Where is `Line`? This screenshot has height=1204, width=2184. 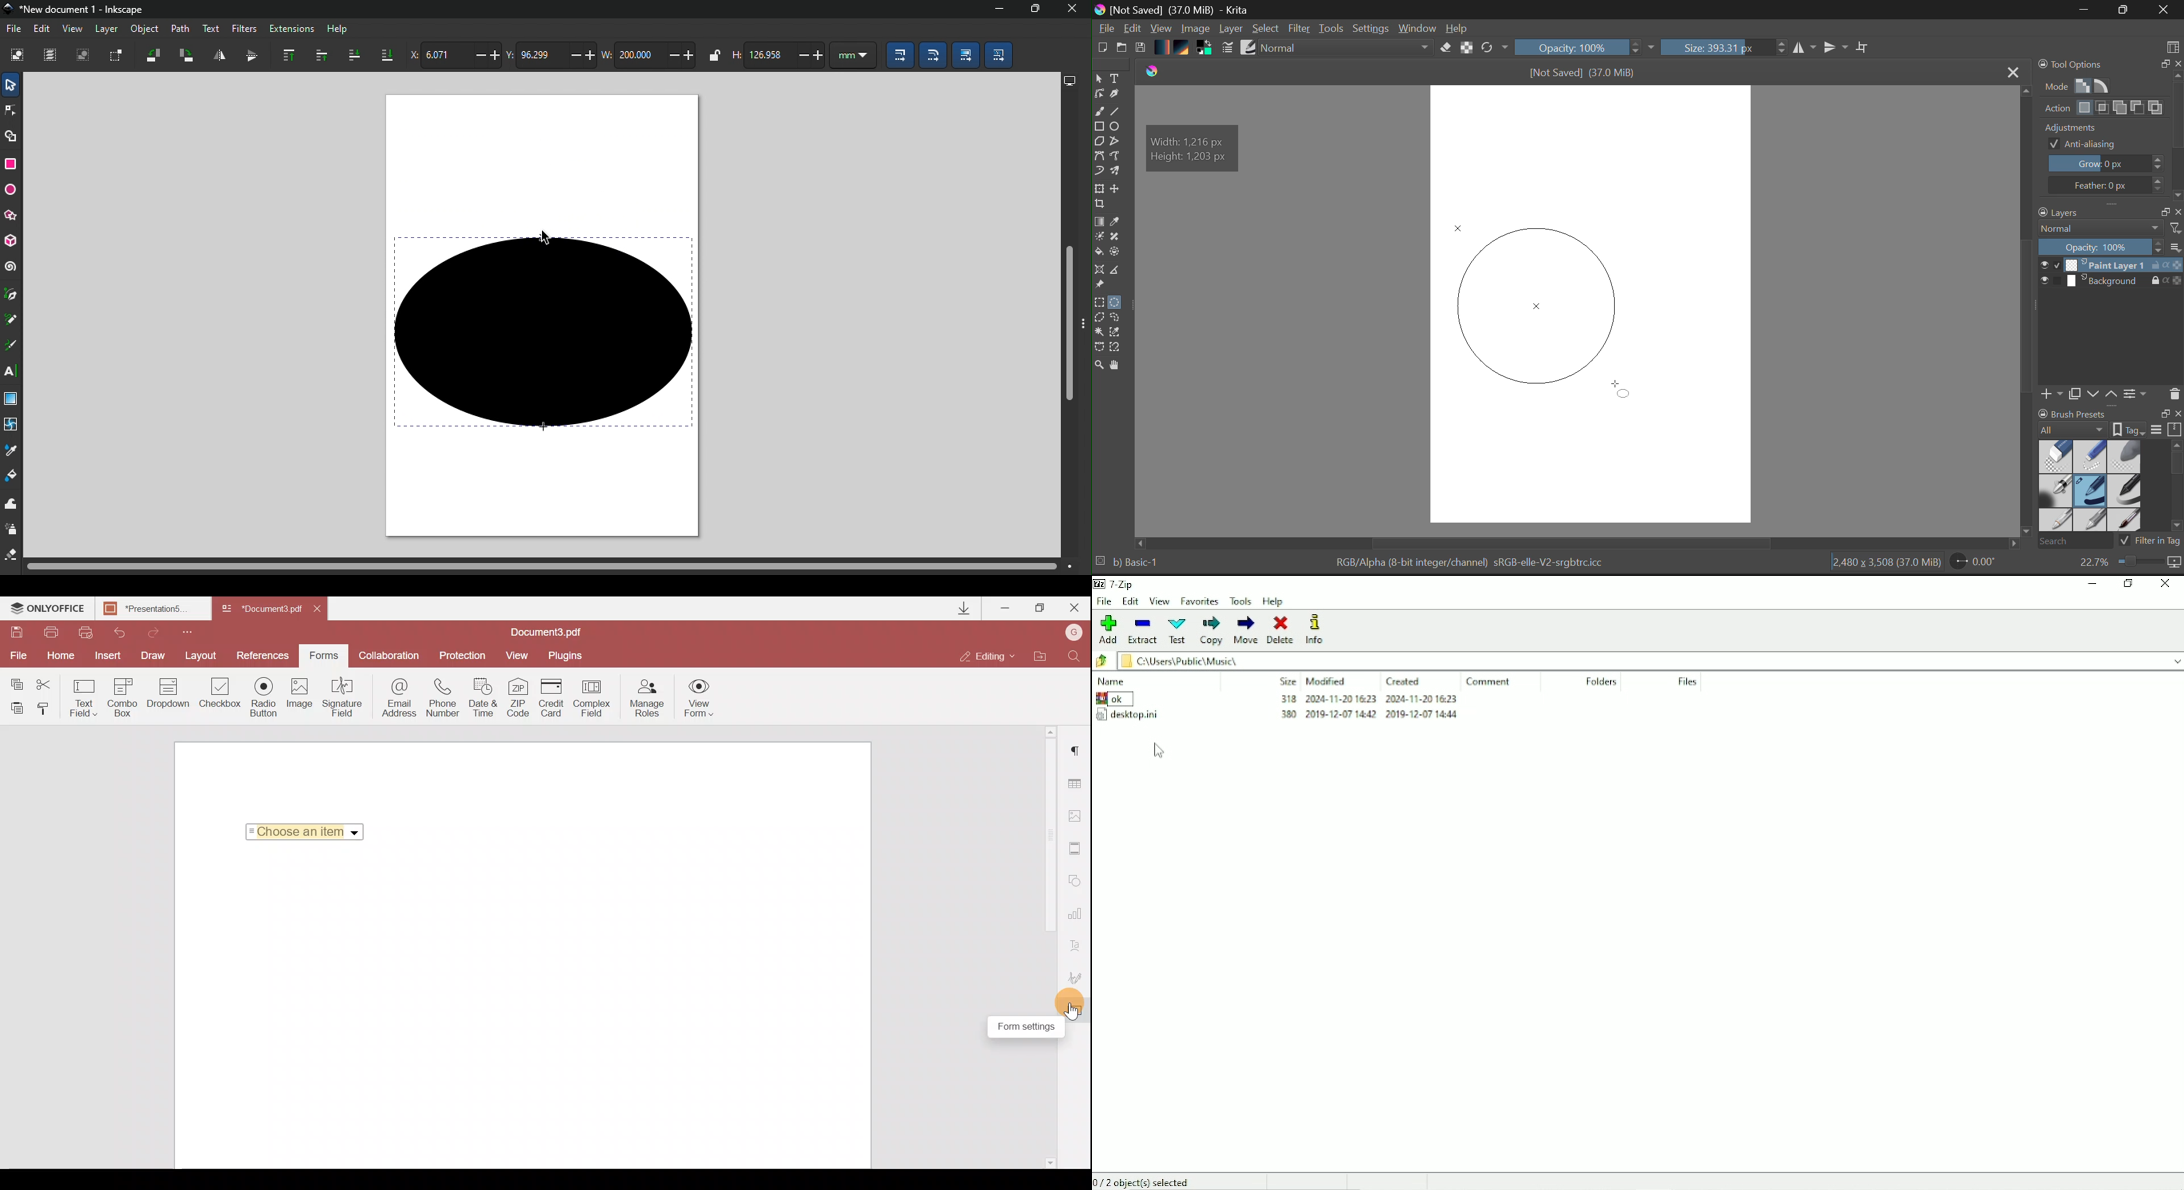 Line is located at coordinates (1119, 113).